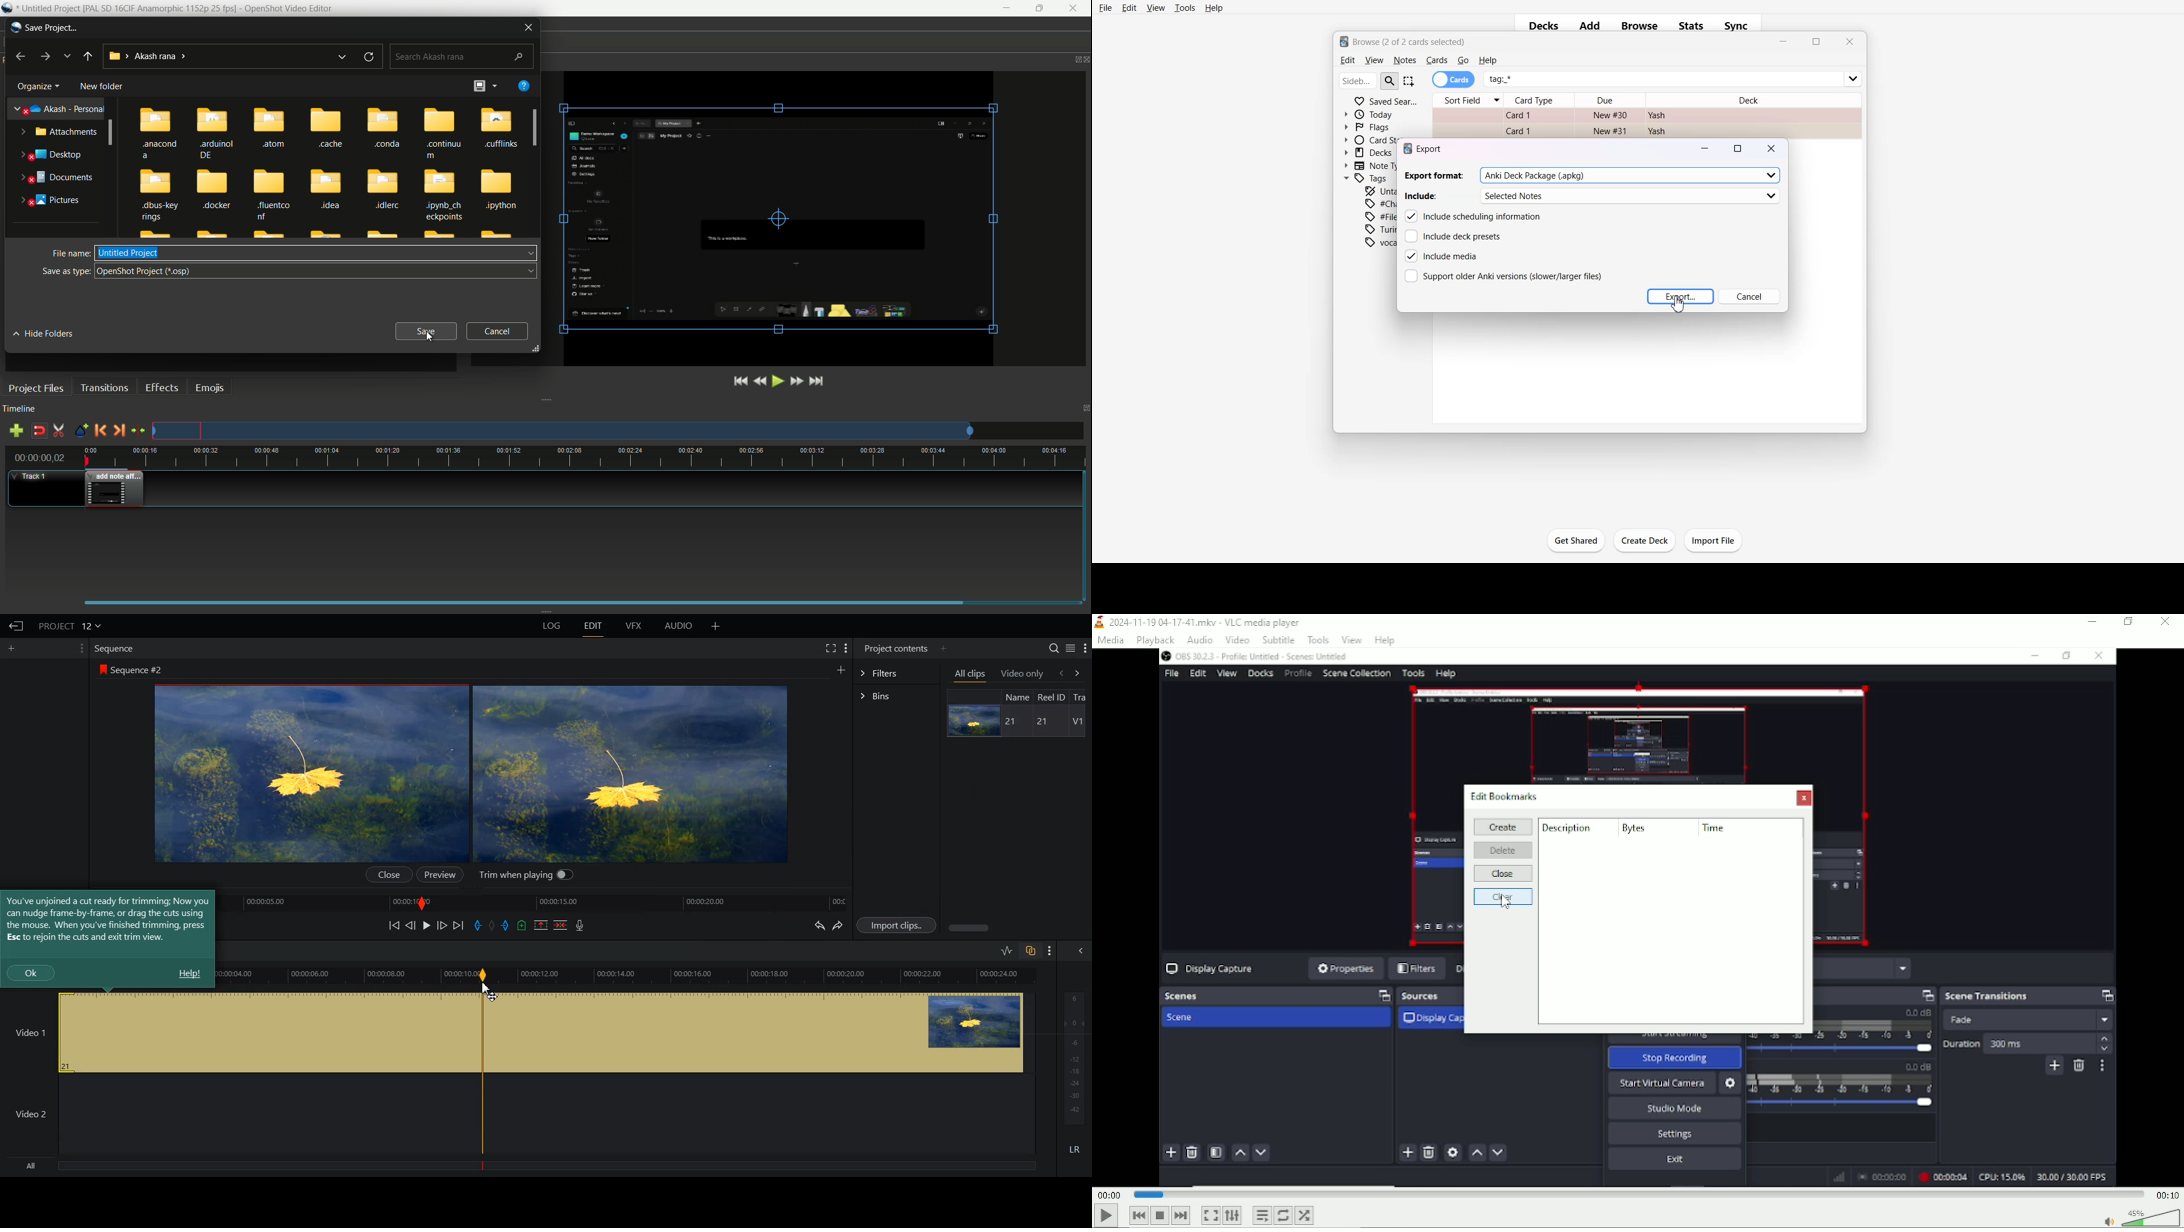 The height and width of the screenshot is (1232, 2184). What do you see at coordinates (1772, 147) in the screenshot?
I see `Close` at bounding box center [1772, 147].